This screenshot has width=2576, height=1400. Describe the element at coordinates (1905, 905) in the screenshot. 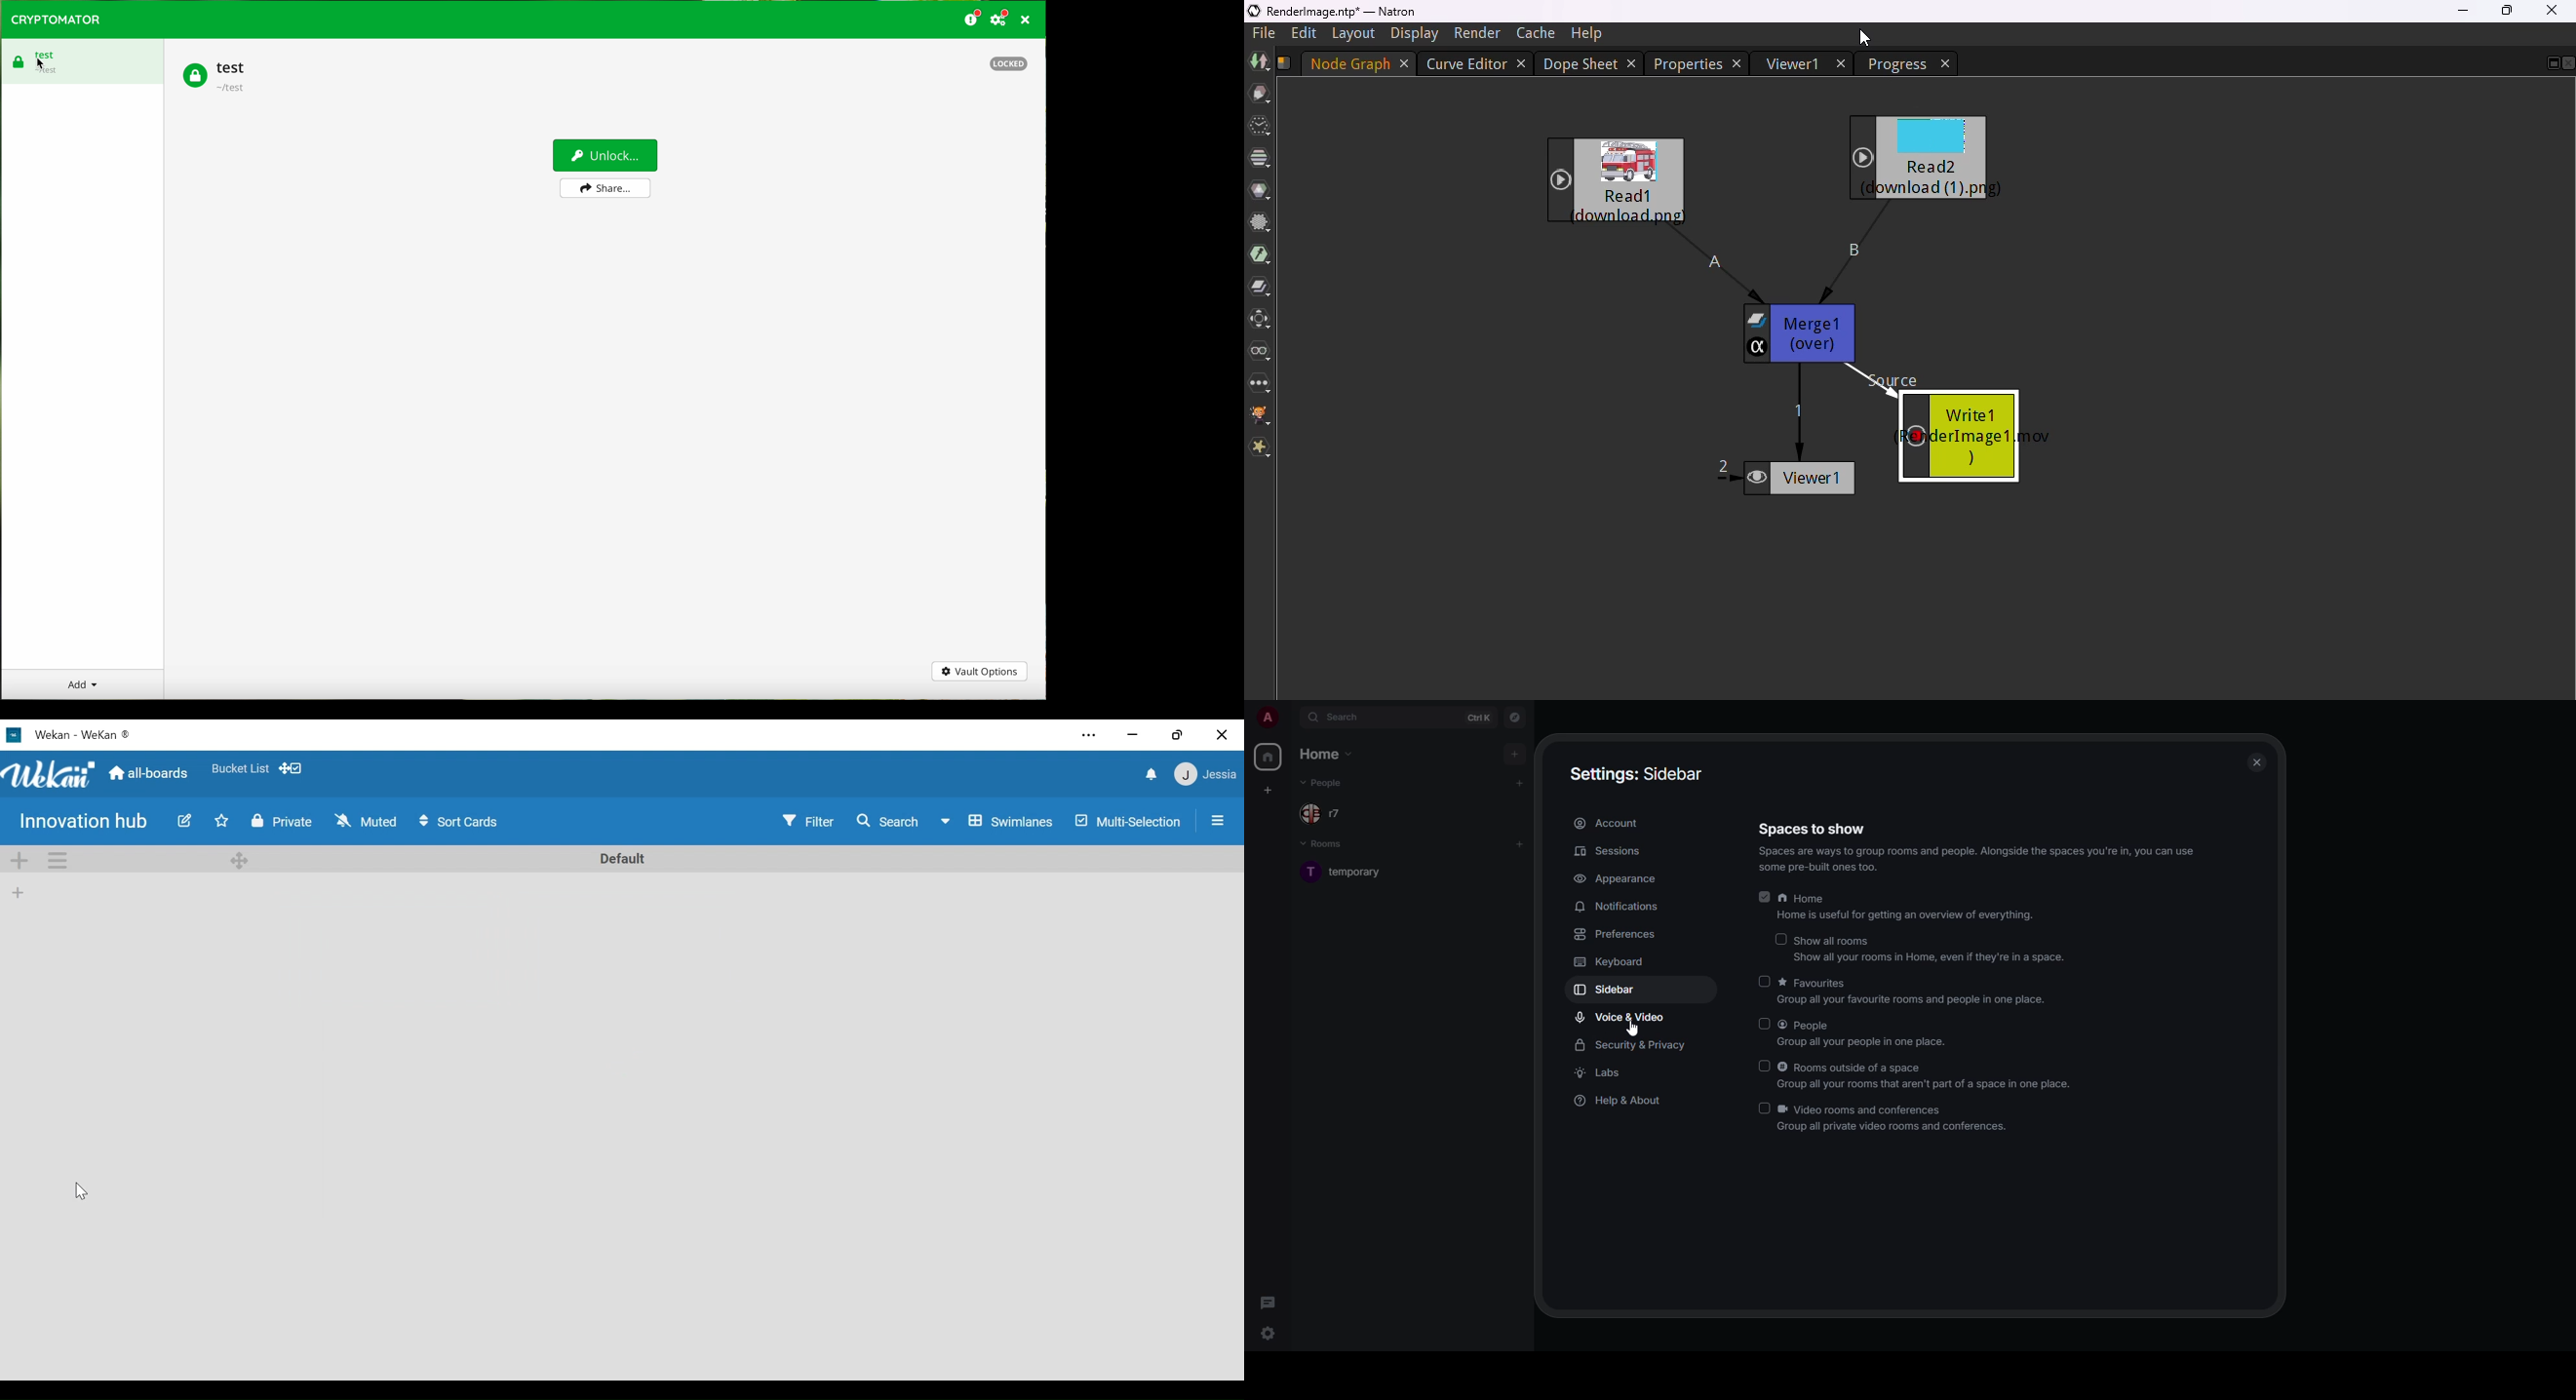

I see `home` at that location.